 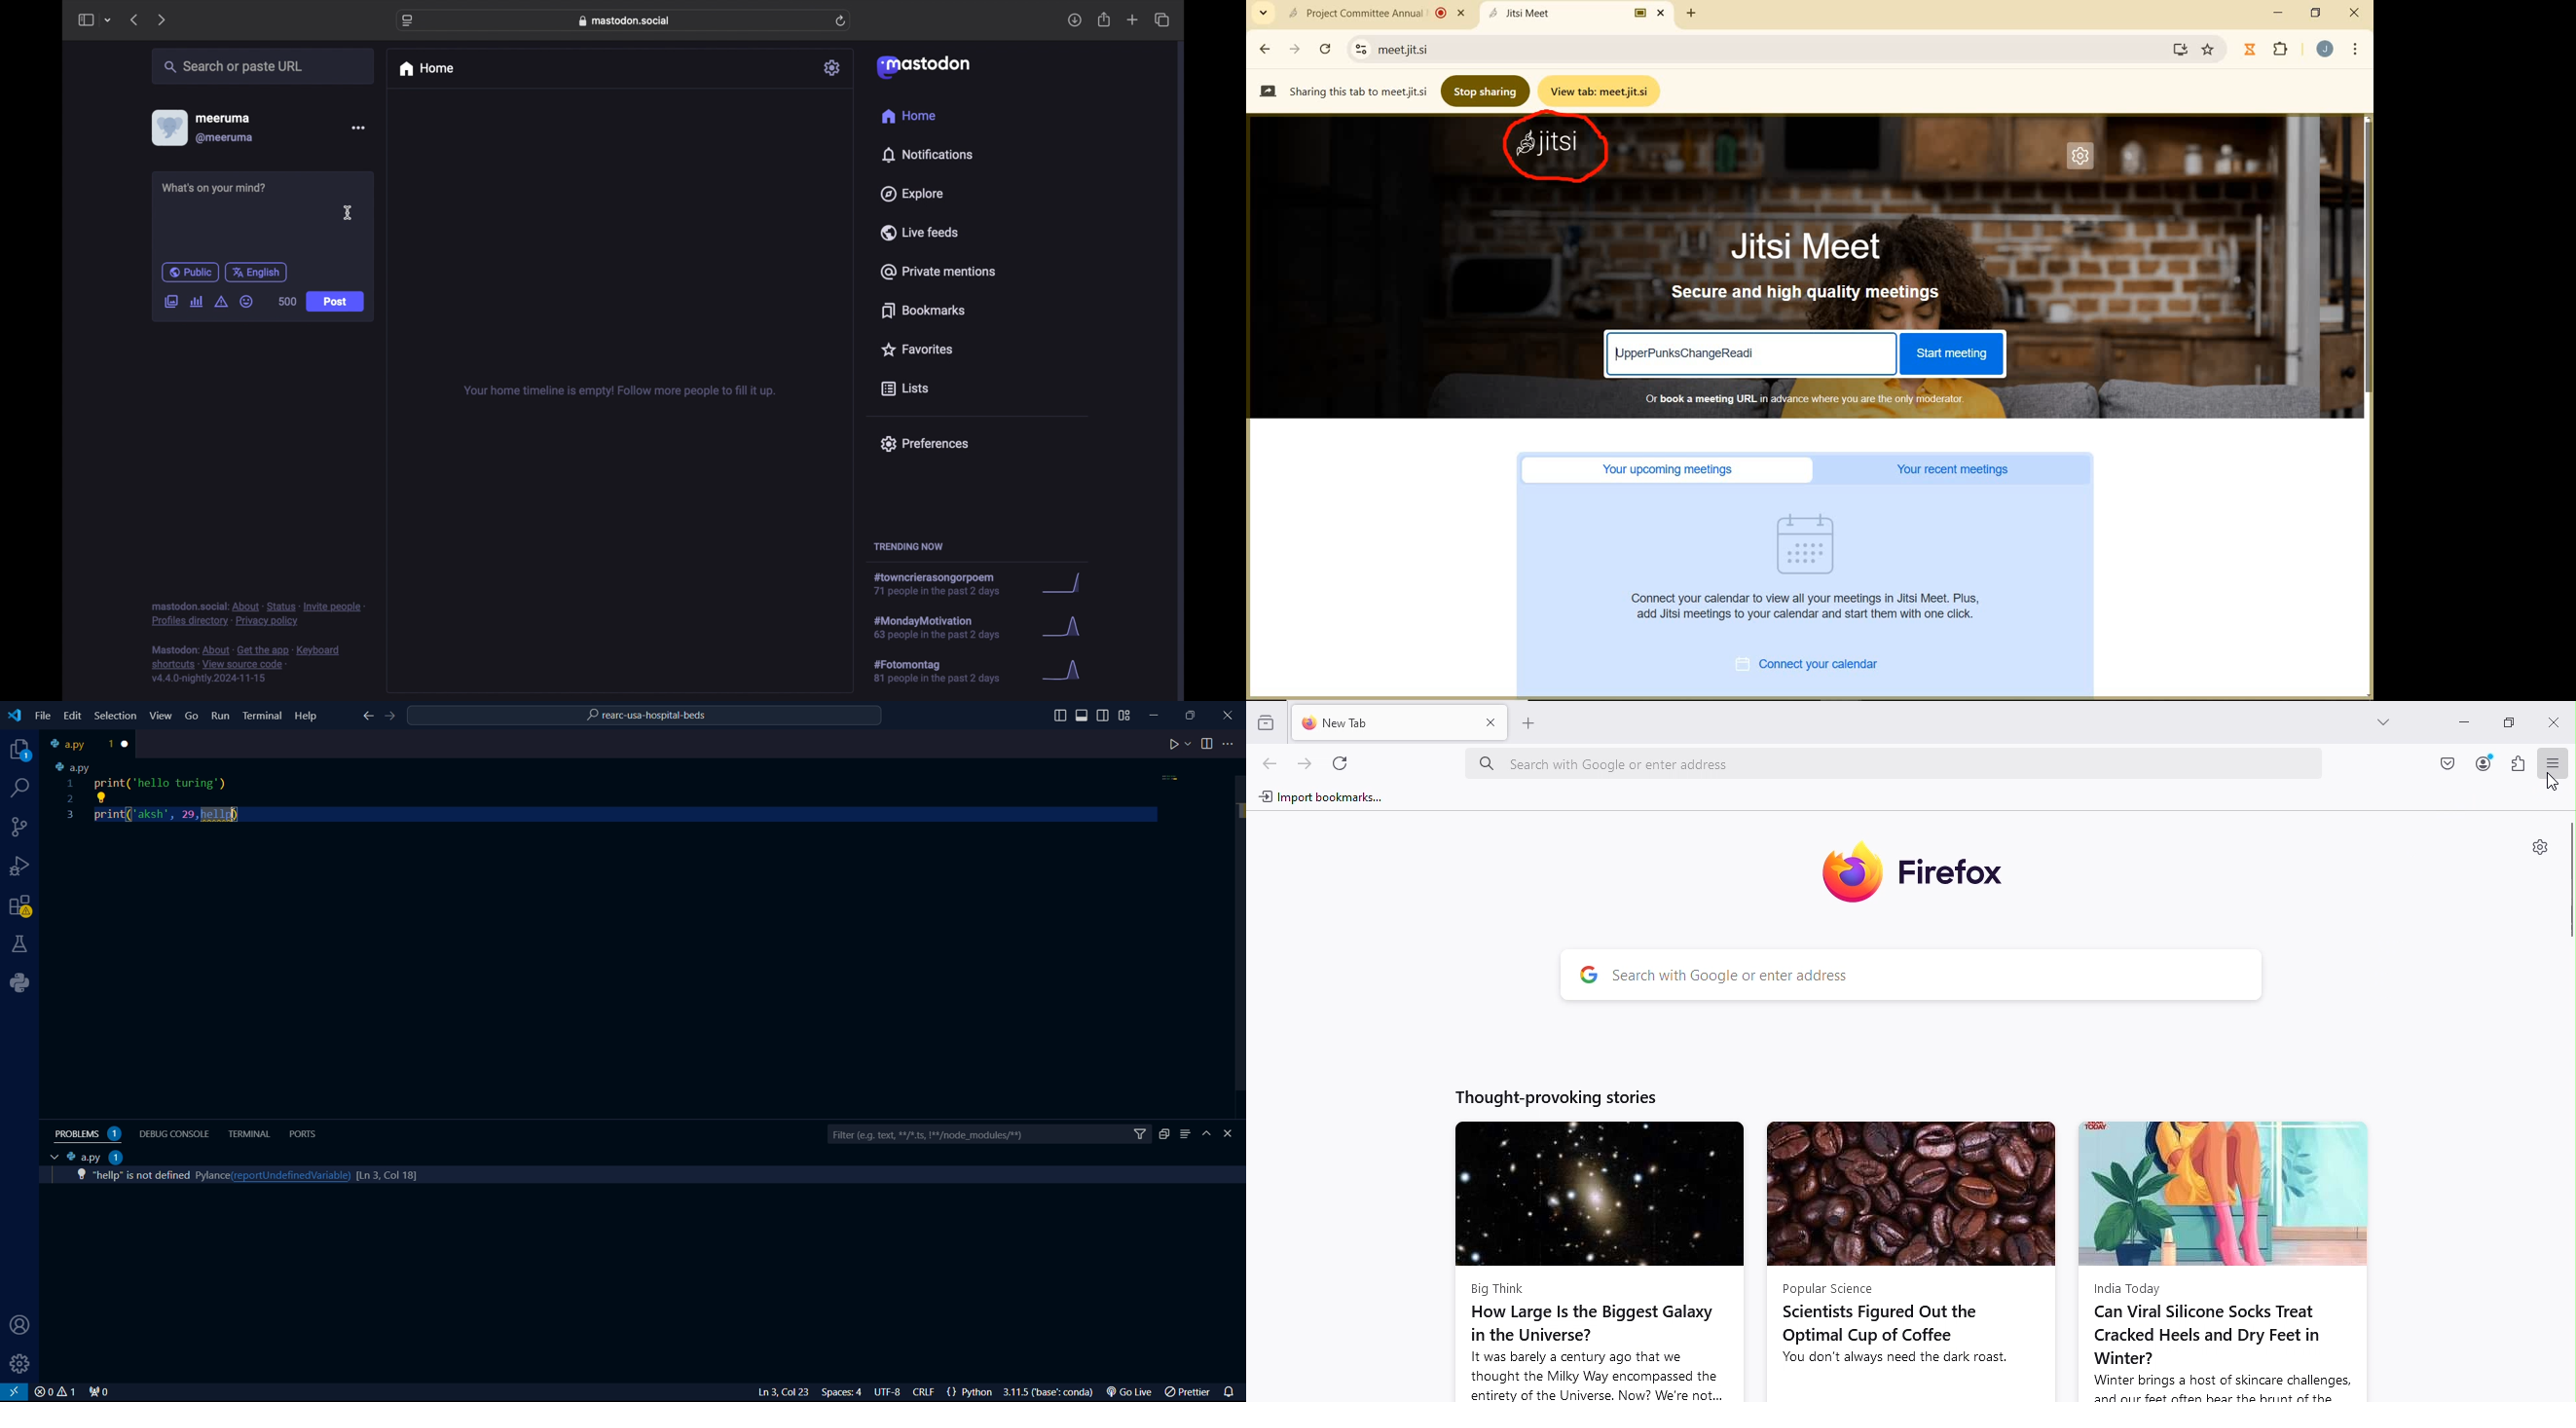 I want to click on MINIMIZE, so click(x=2280, y=13).